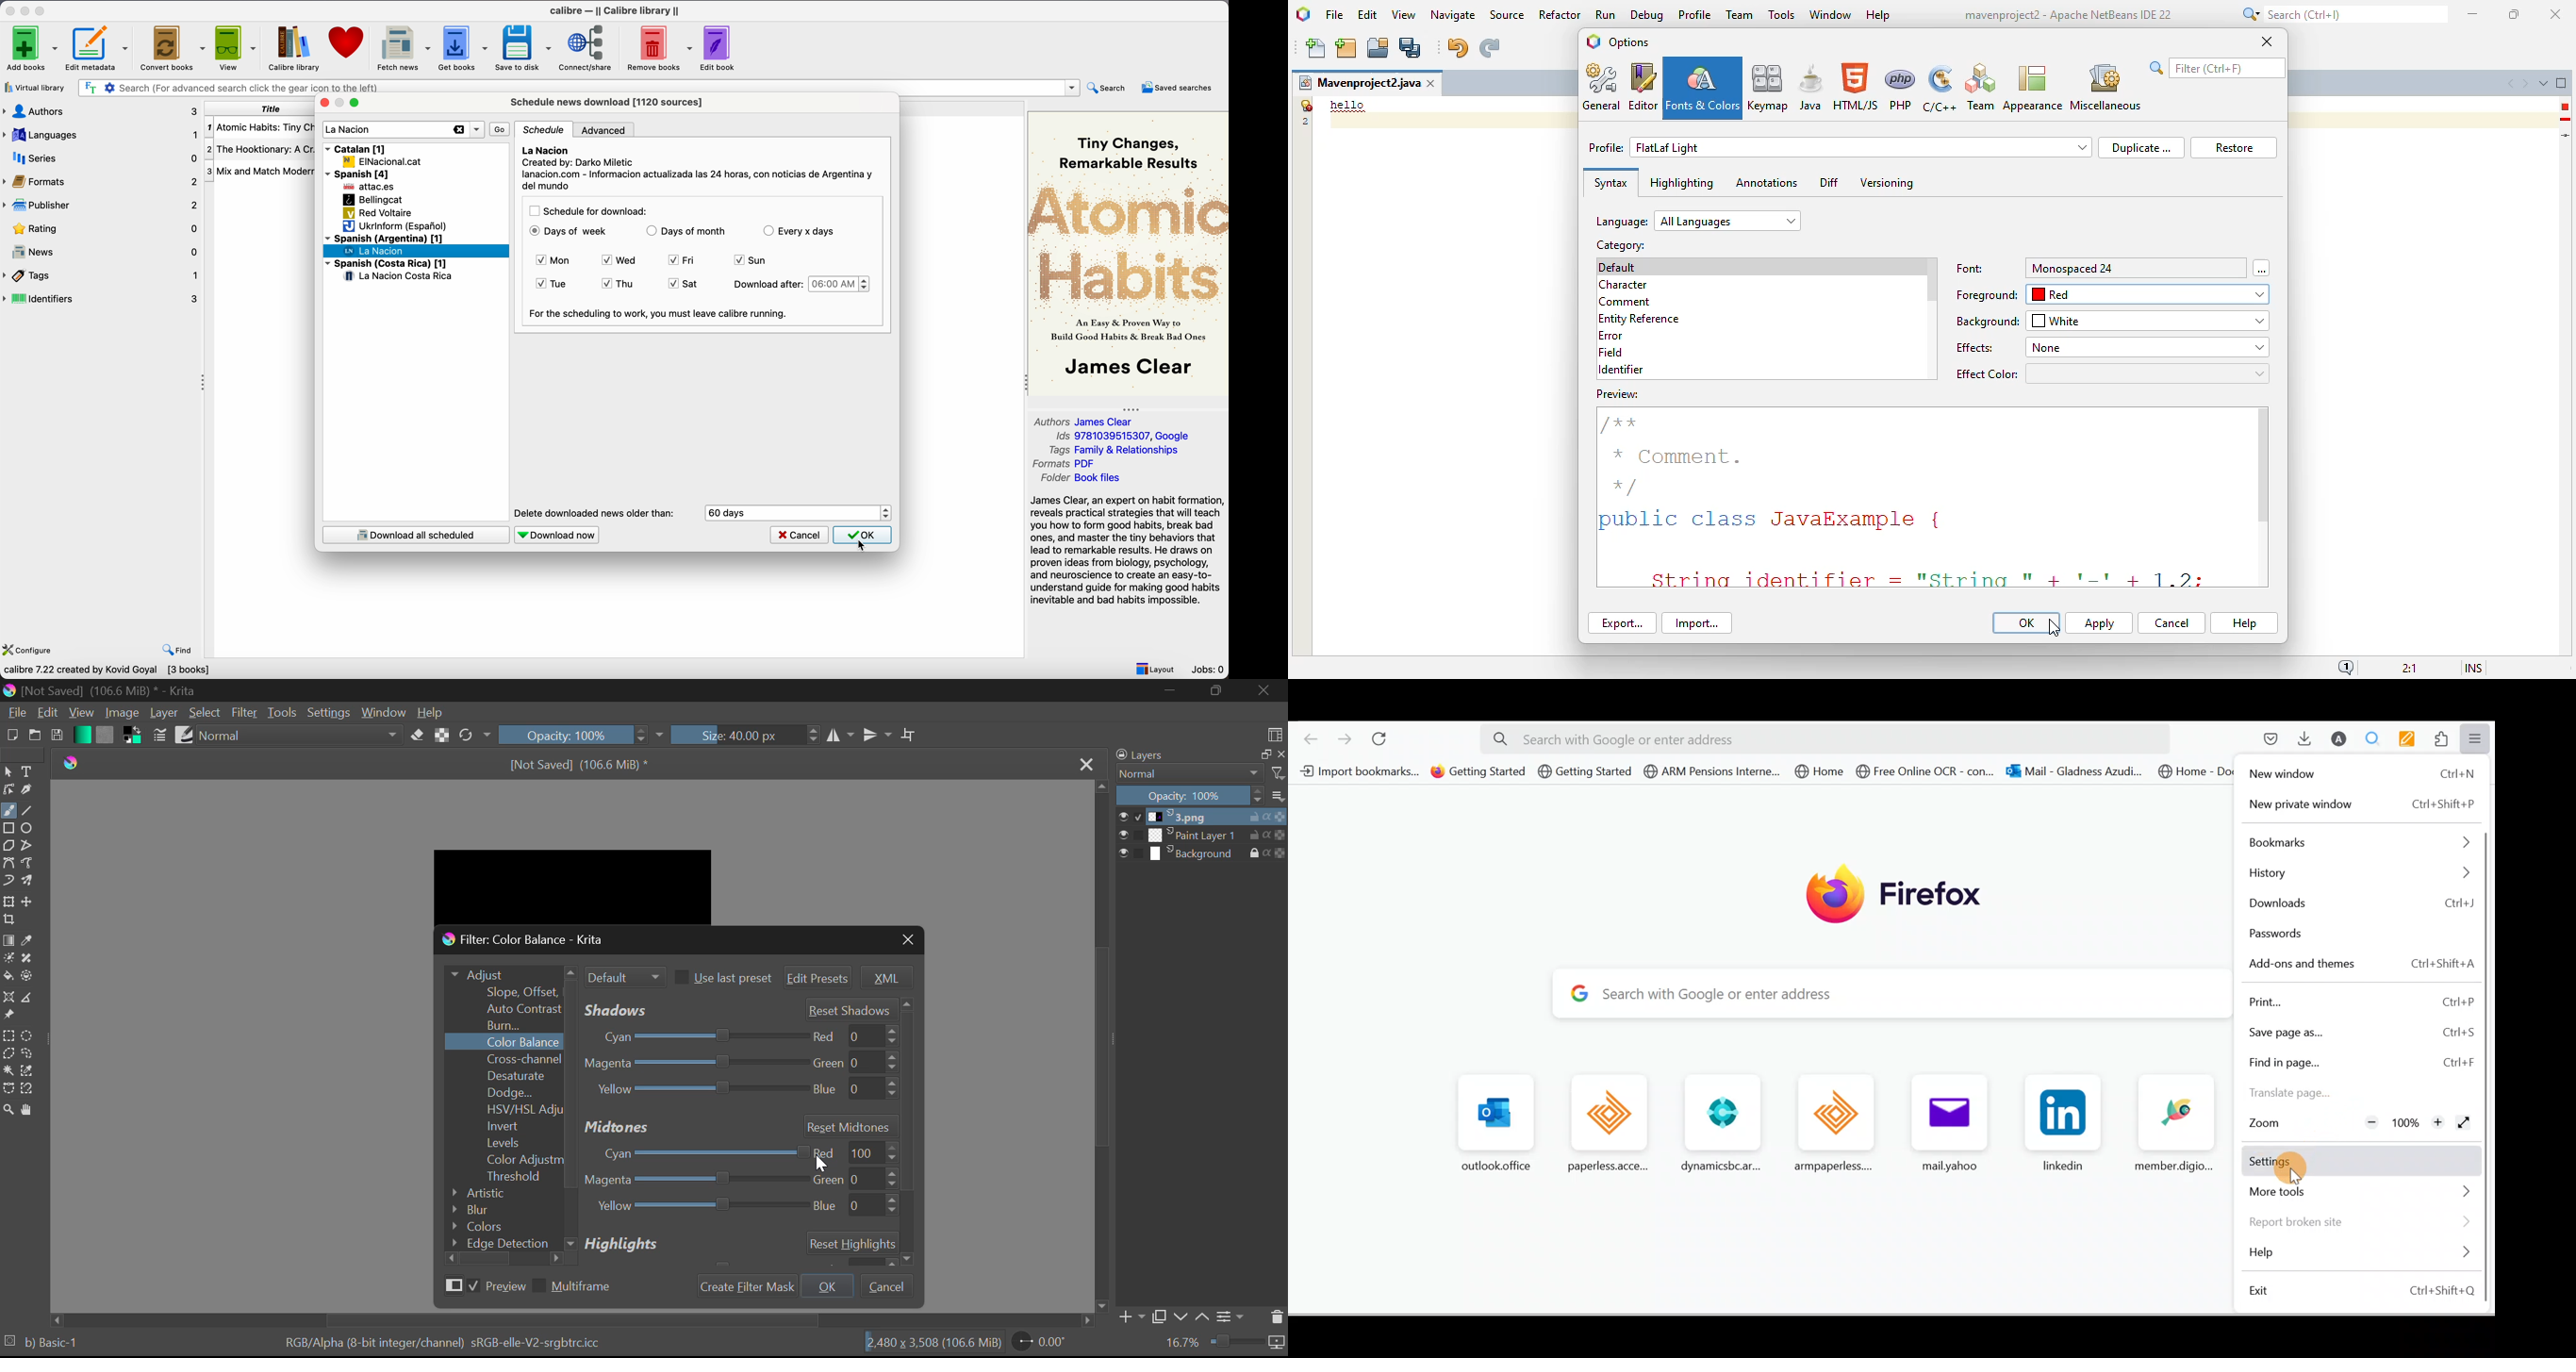 This screenshot has width=2576, height=1372. Describe the element at coordinates (686, 232) in the screenshot. I see `days of month` at that location.